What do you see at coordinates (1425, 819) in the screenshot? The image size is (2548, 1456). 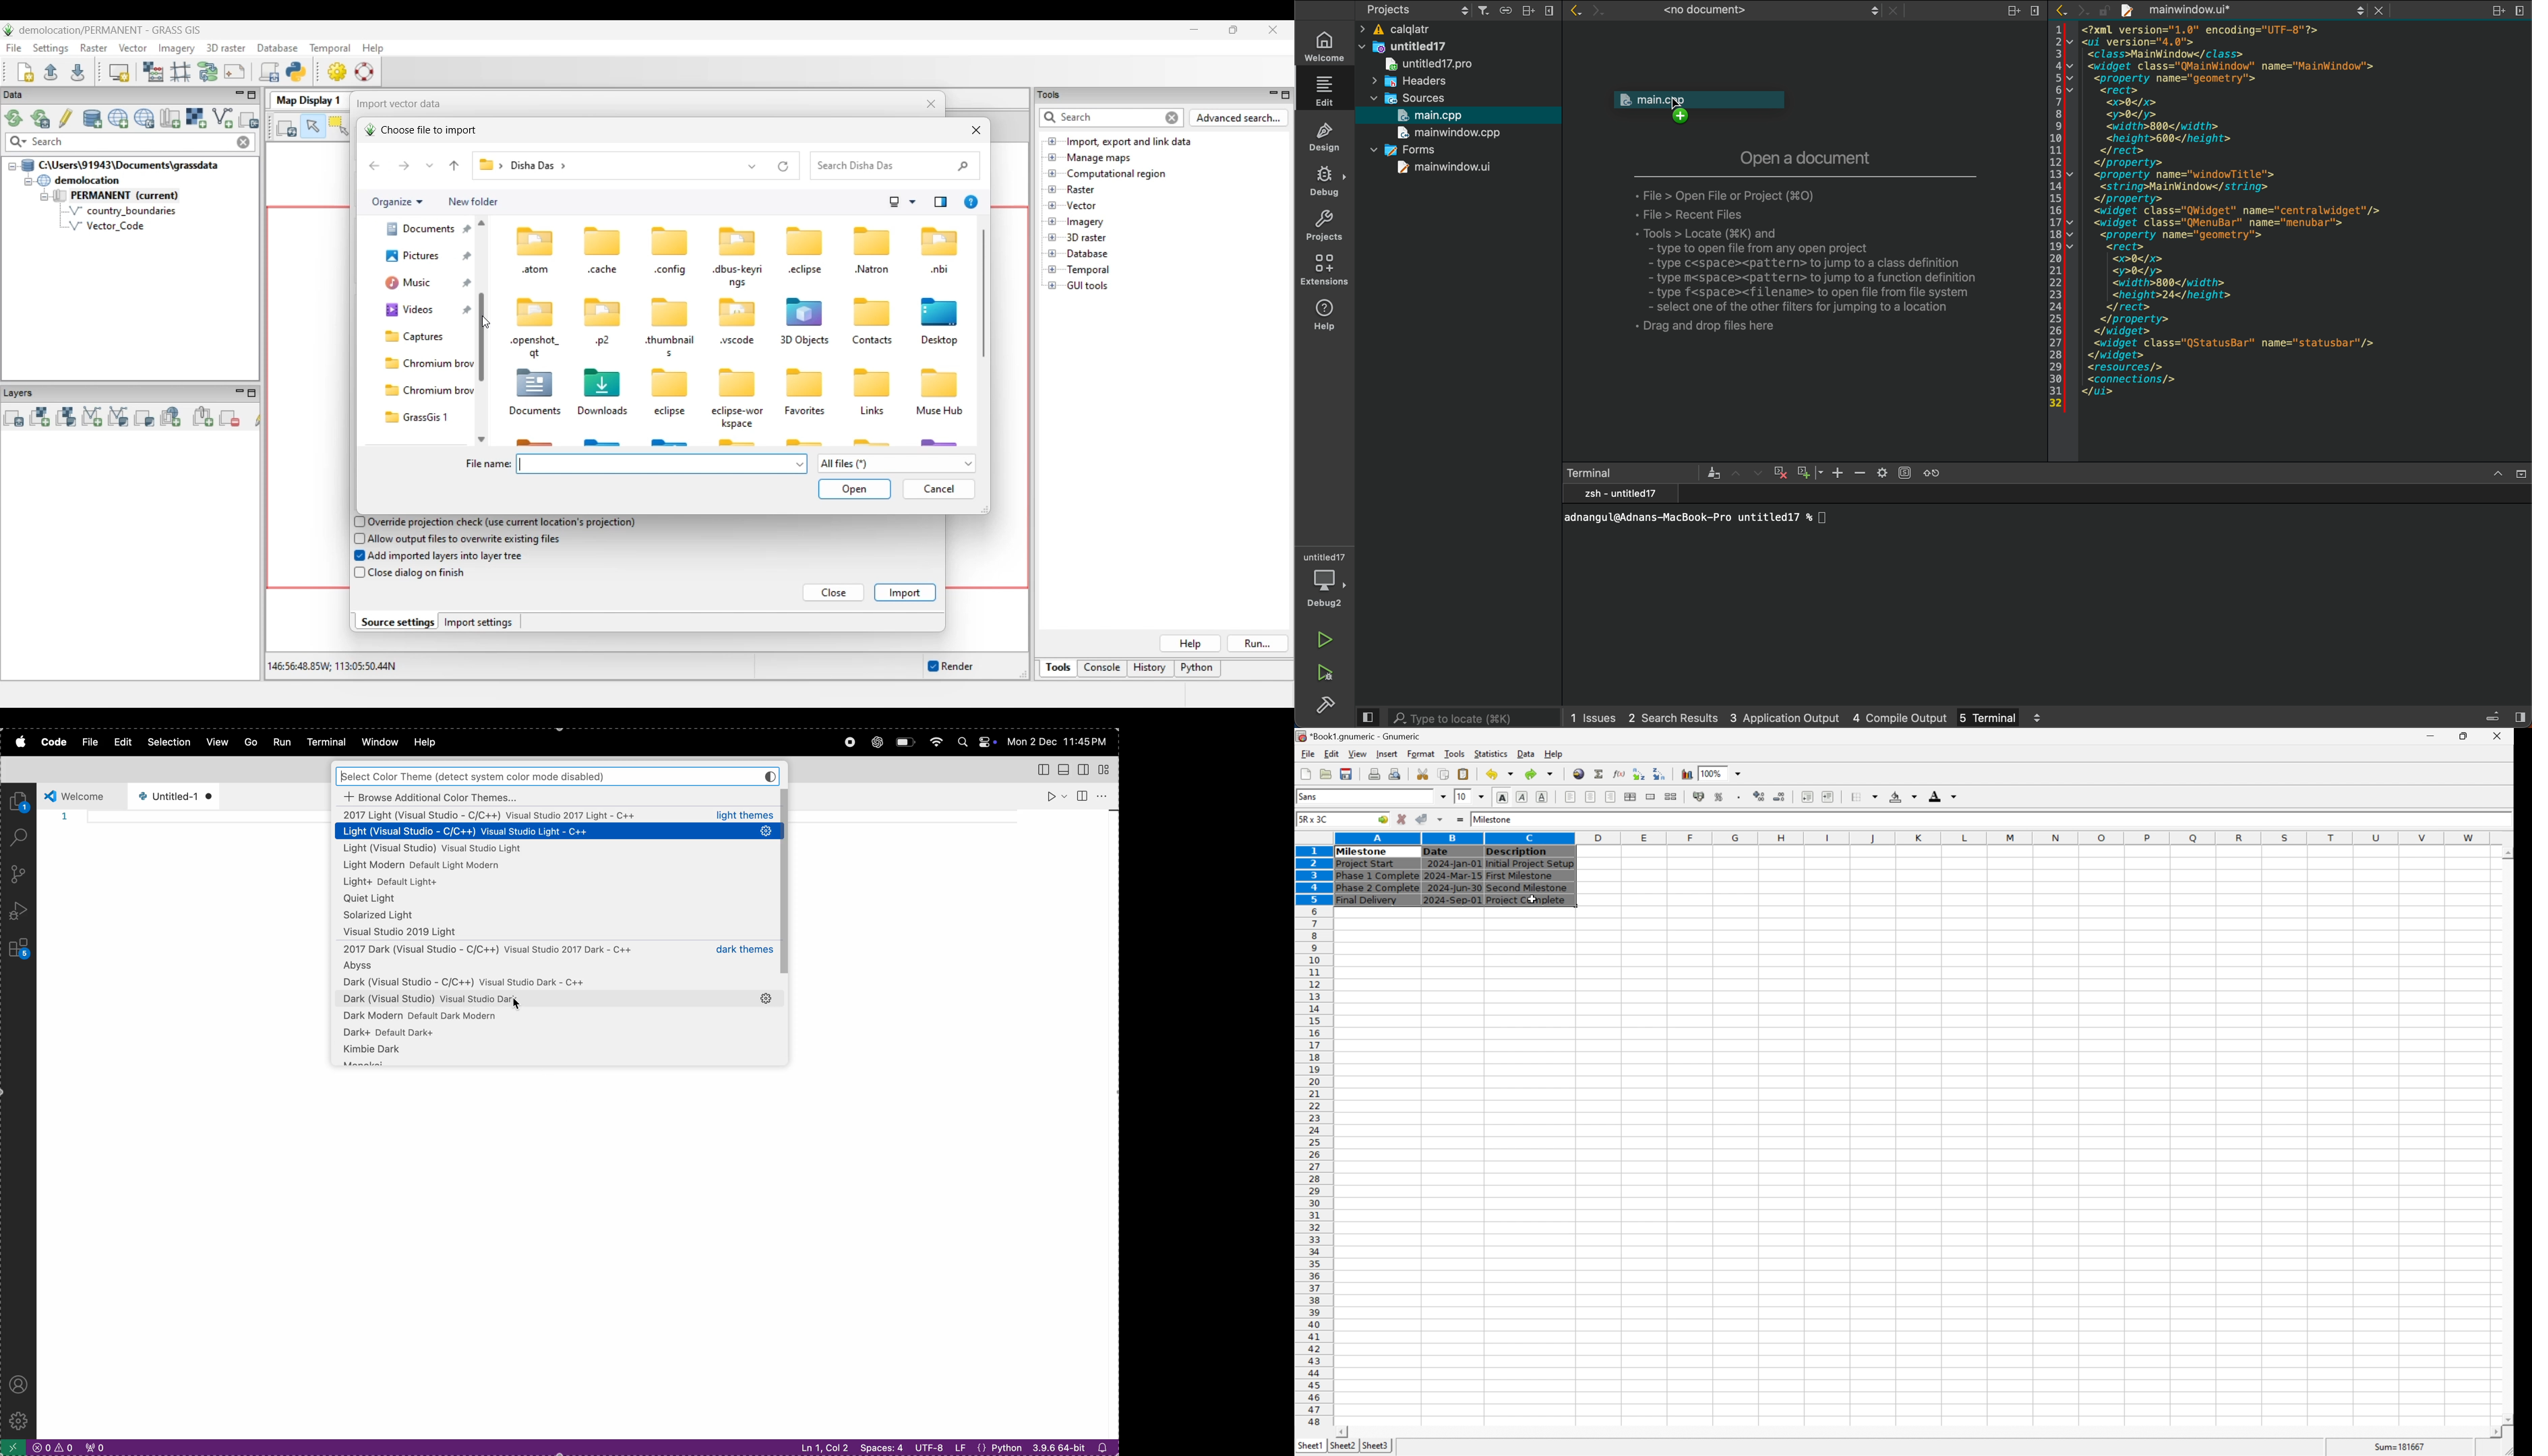 I see `accept changes` at bounding box center [1425, 819].